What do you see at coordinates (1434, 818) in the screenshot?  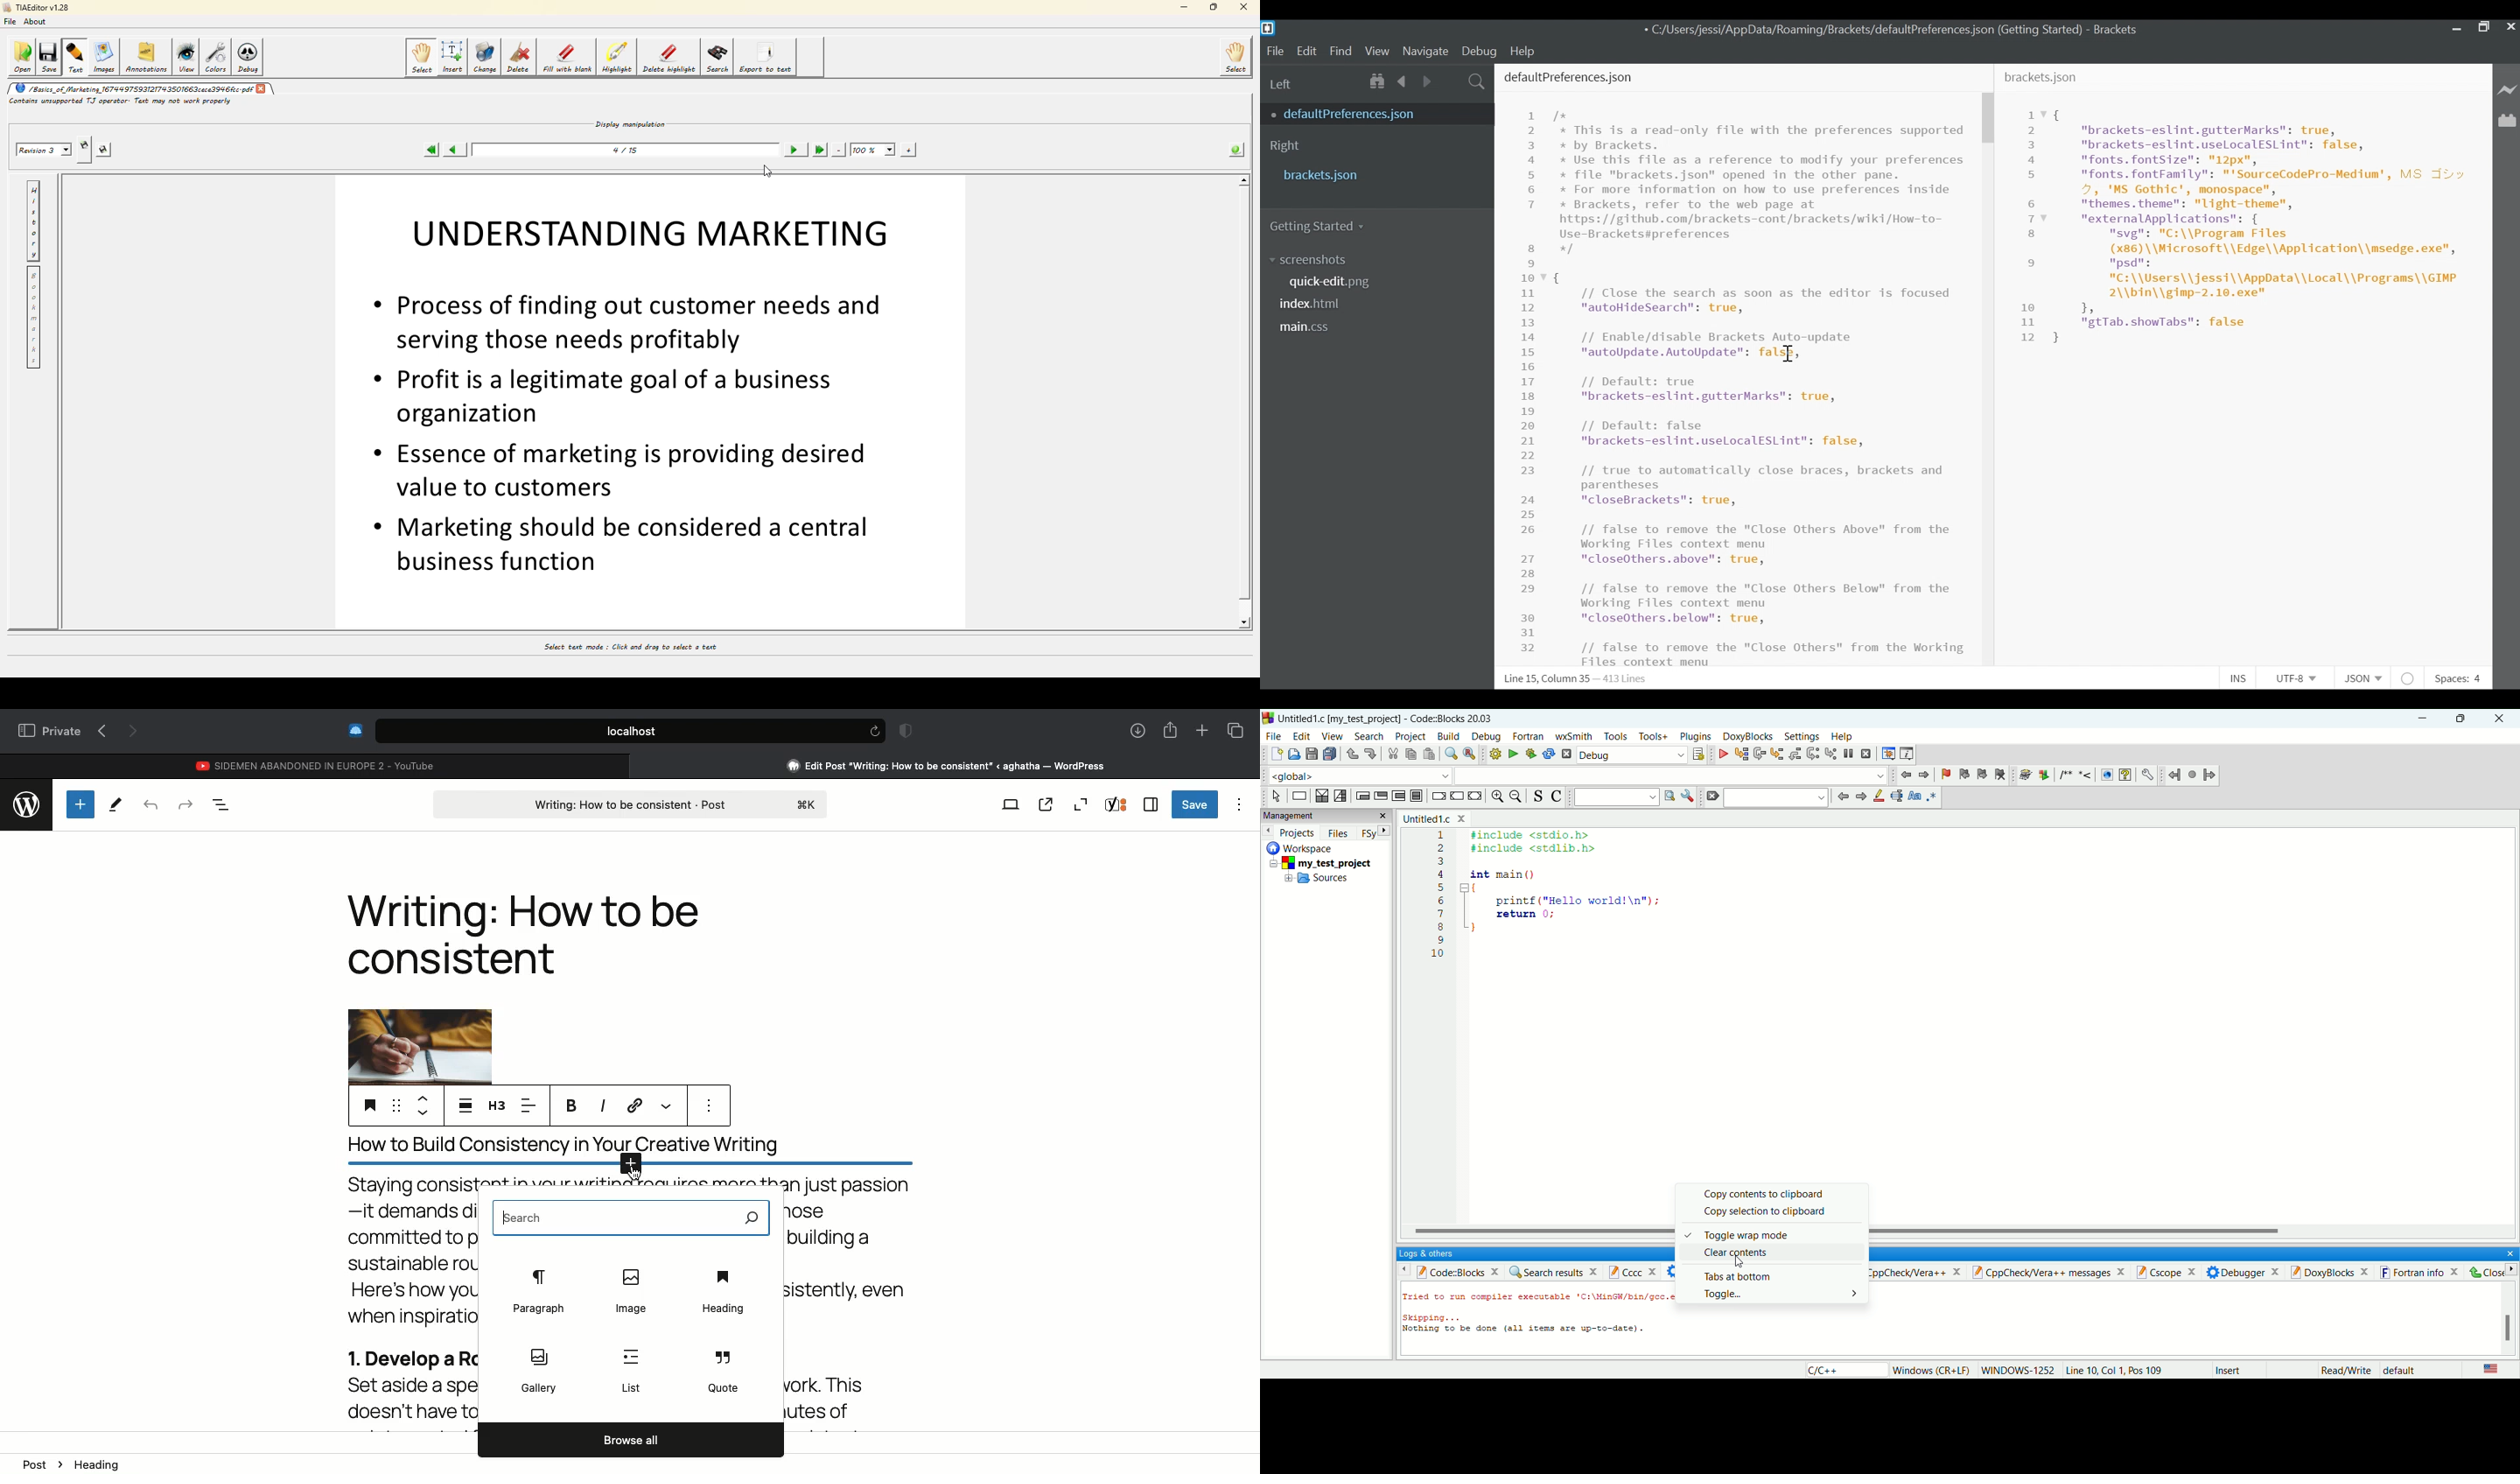 I see `untitled` at bounding box center [1434, 818].